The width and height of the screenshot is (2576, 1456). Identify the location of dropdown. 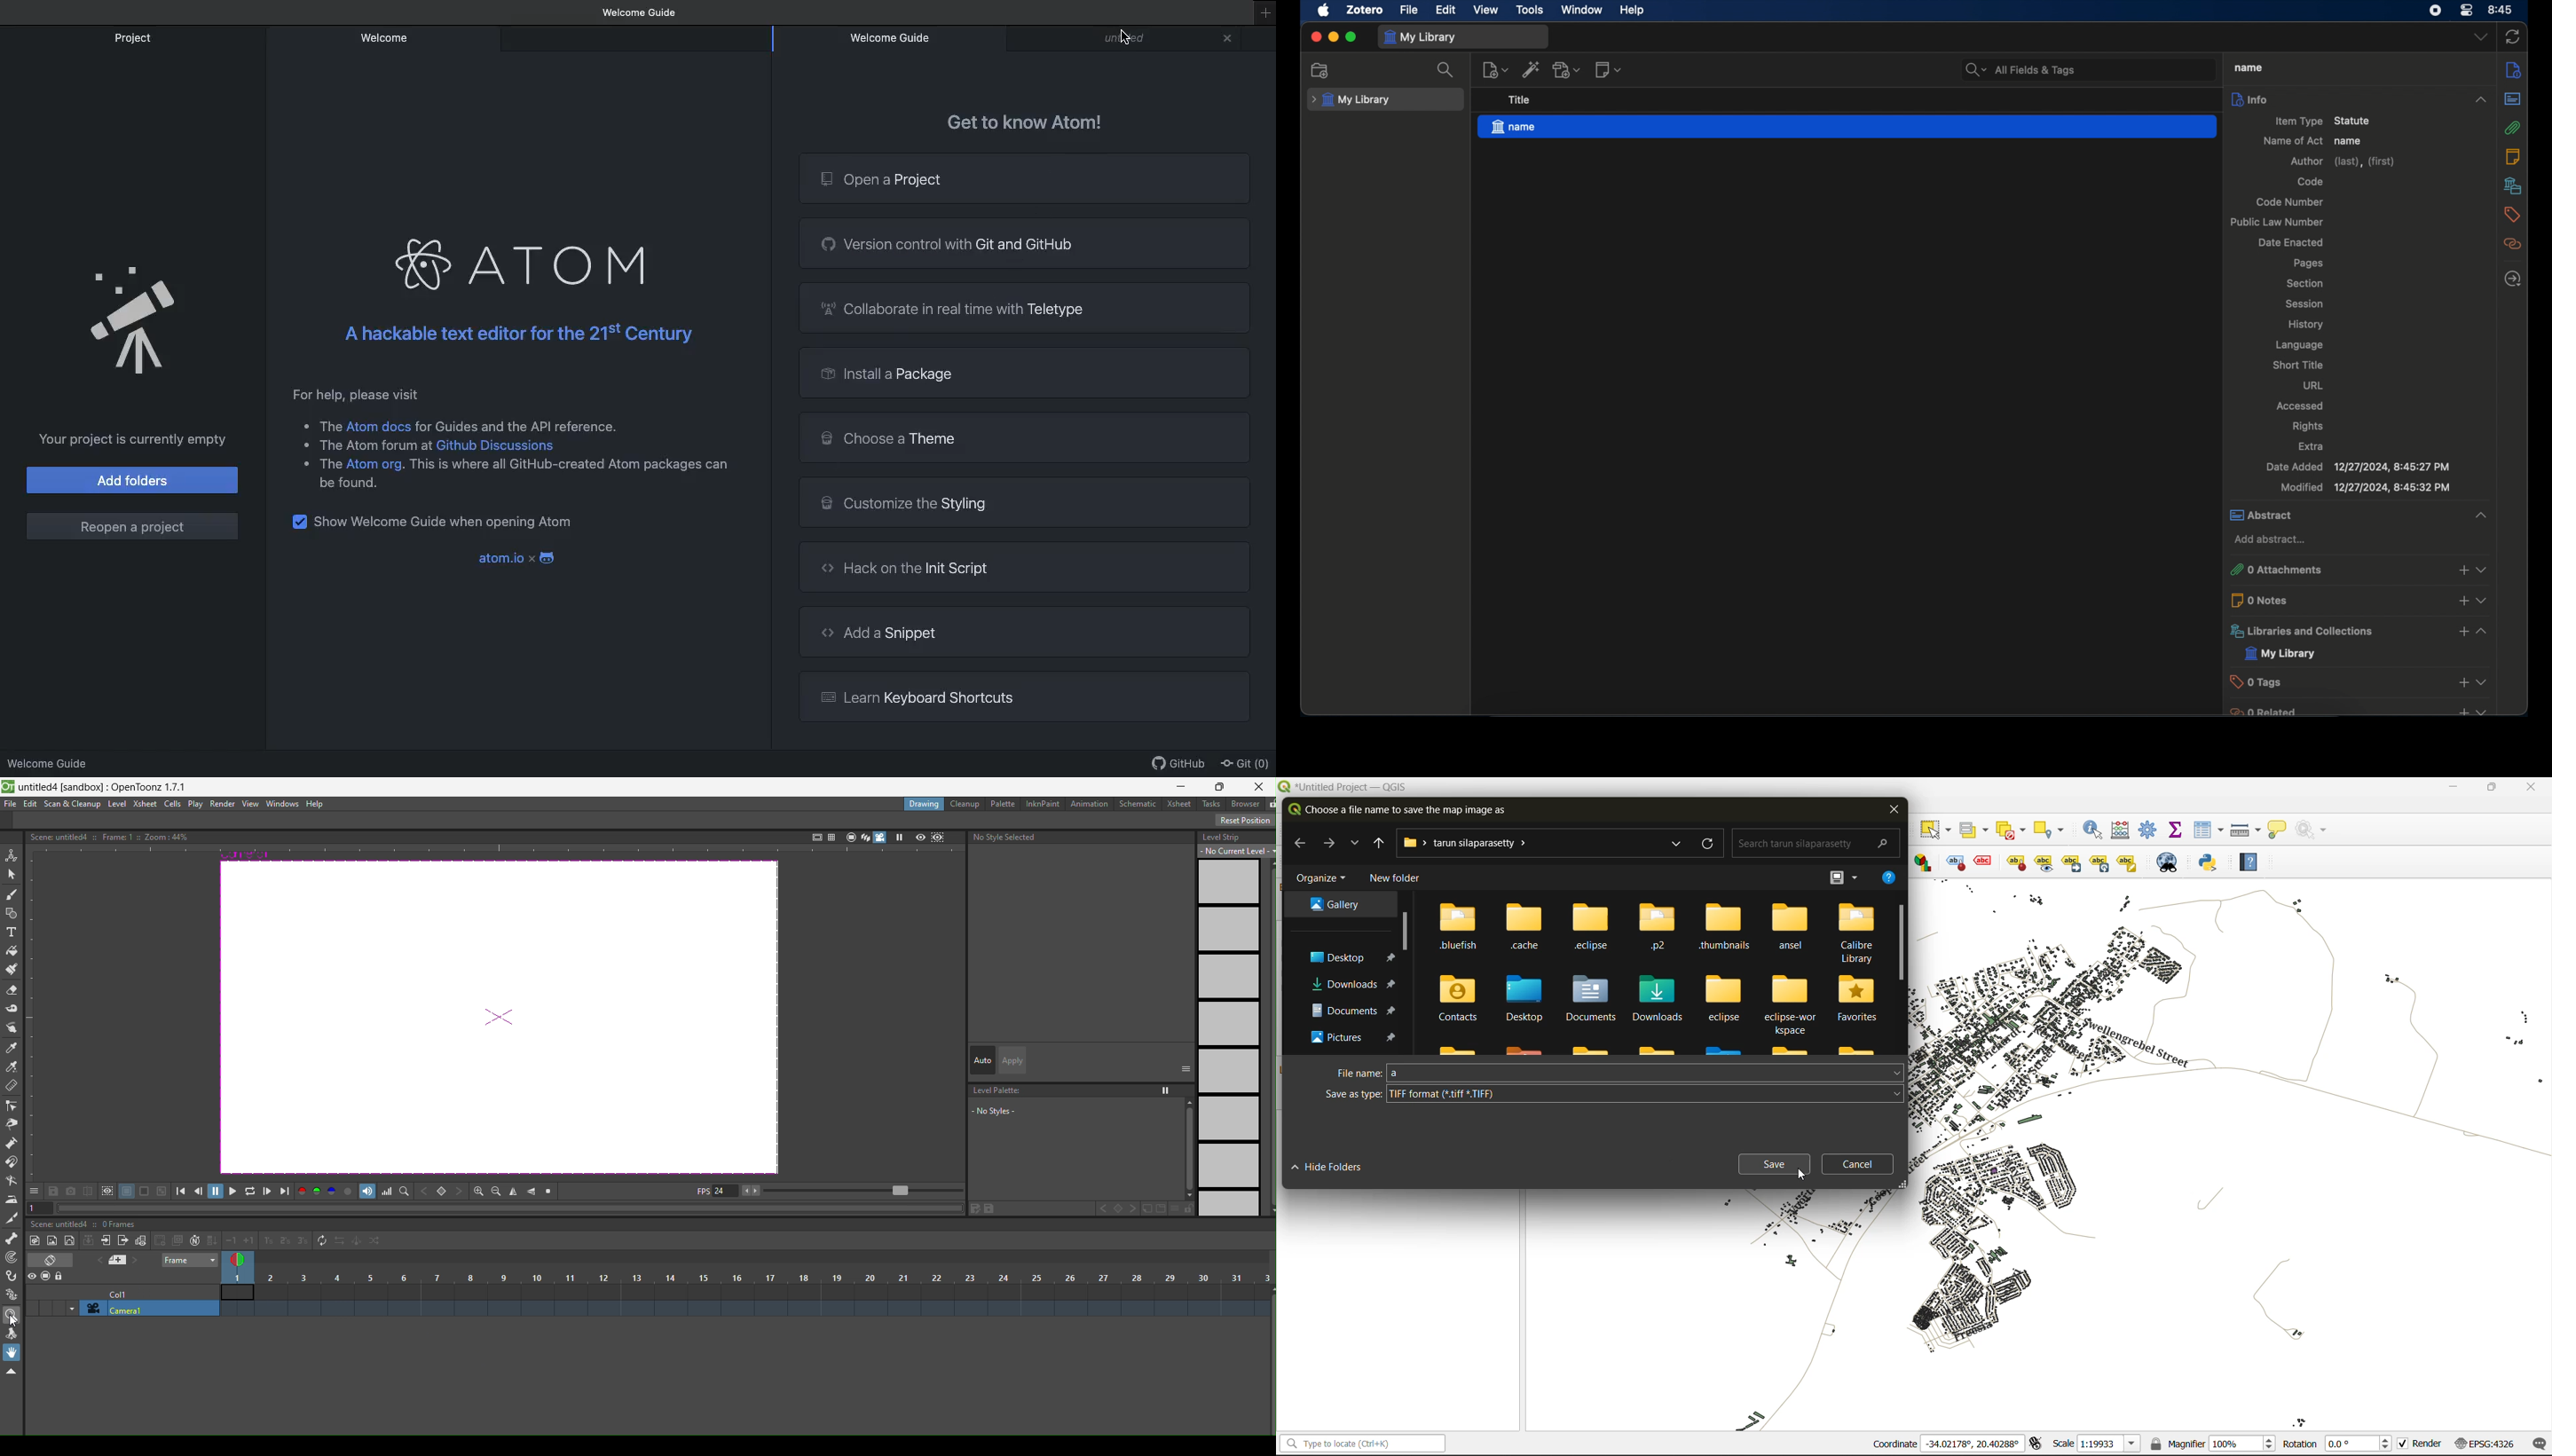
(2483, 633).